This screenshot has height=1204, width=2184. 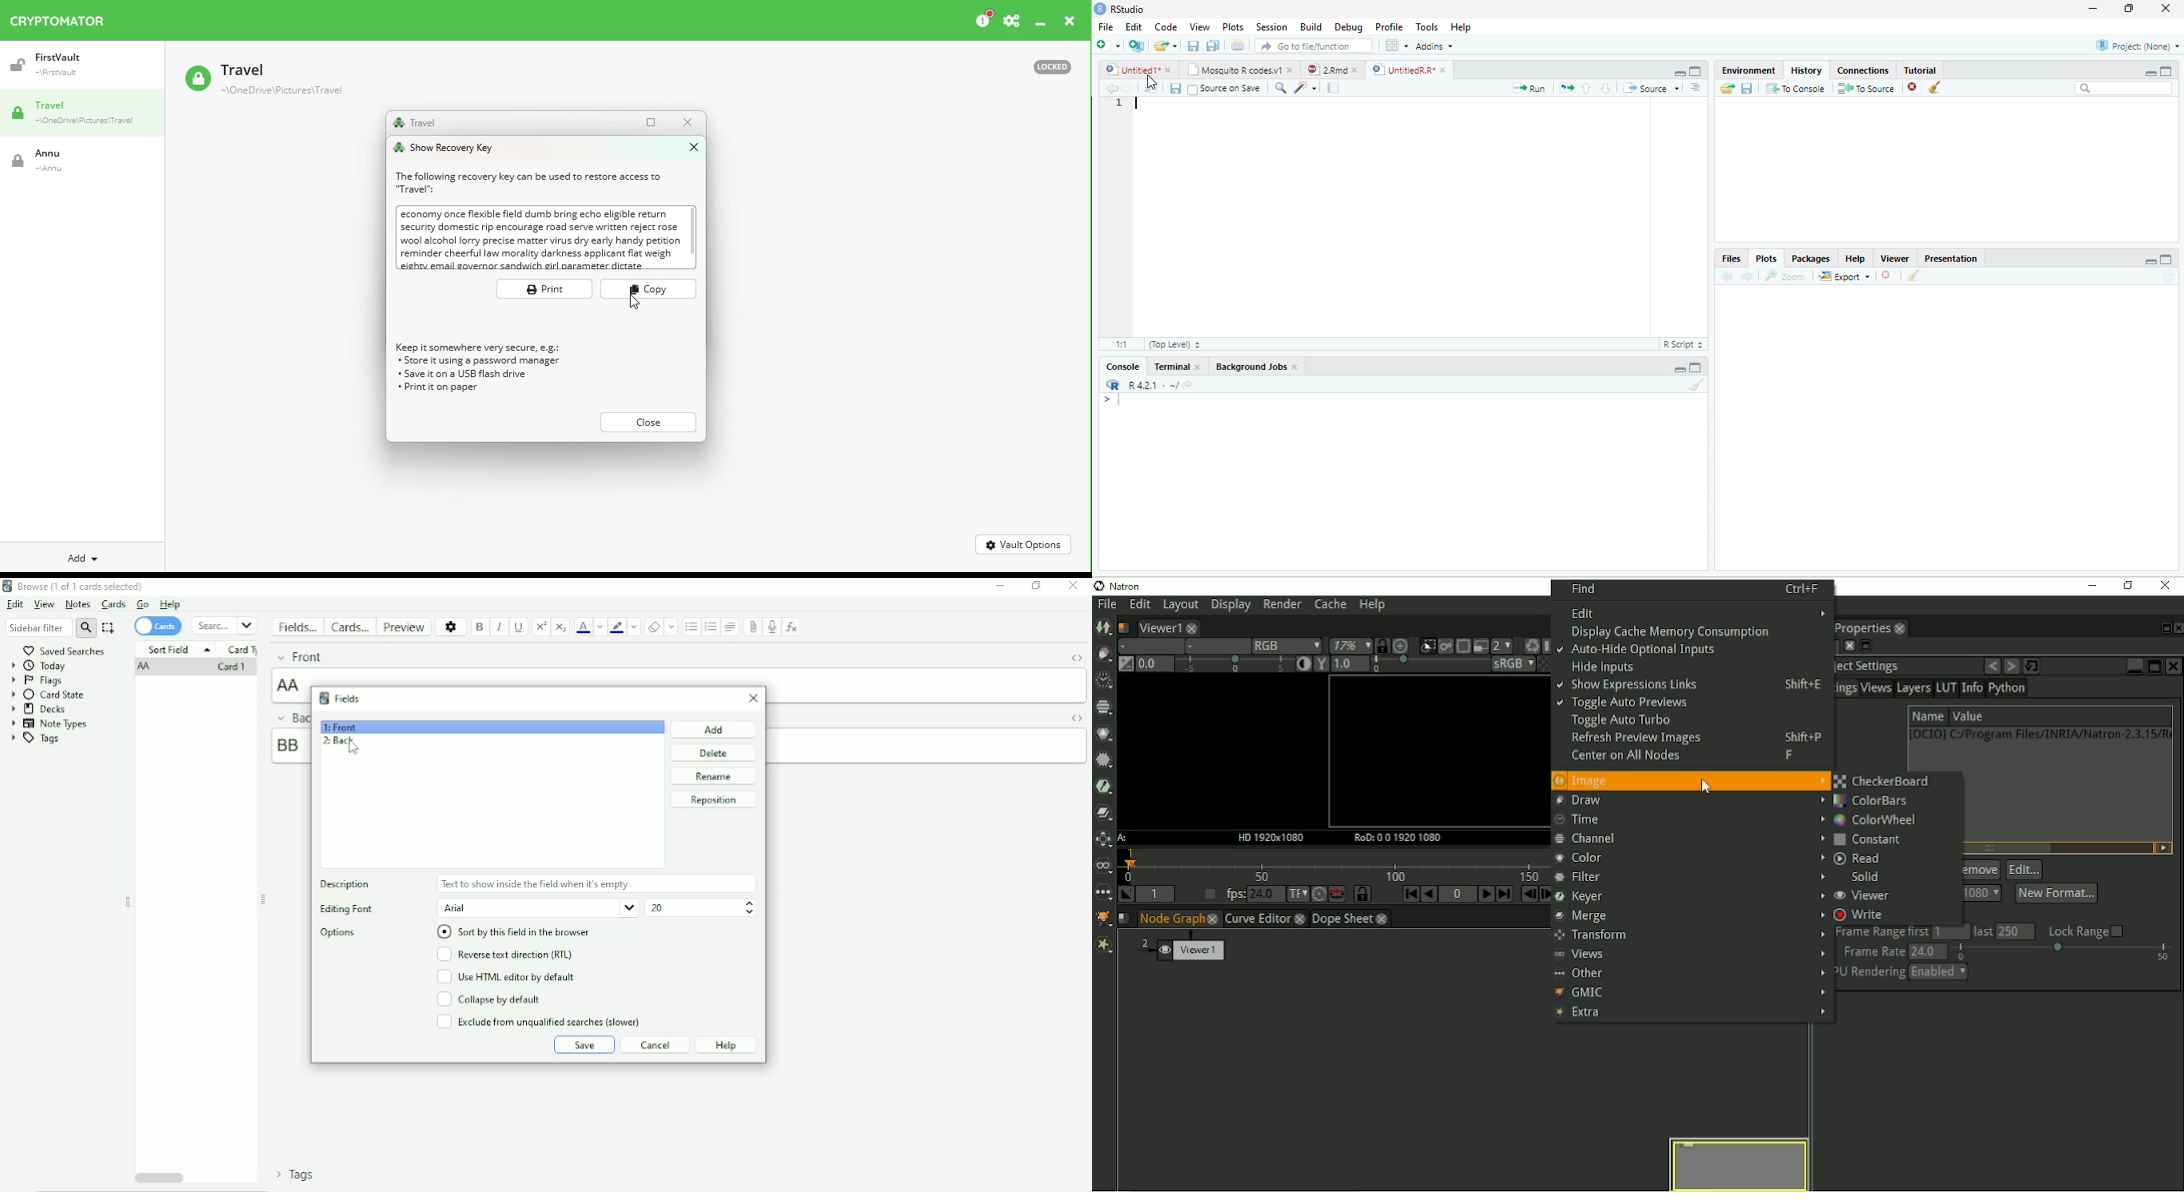 I want to click on close, so click(x=1355, y=70).